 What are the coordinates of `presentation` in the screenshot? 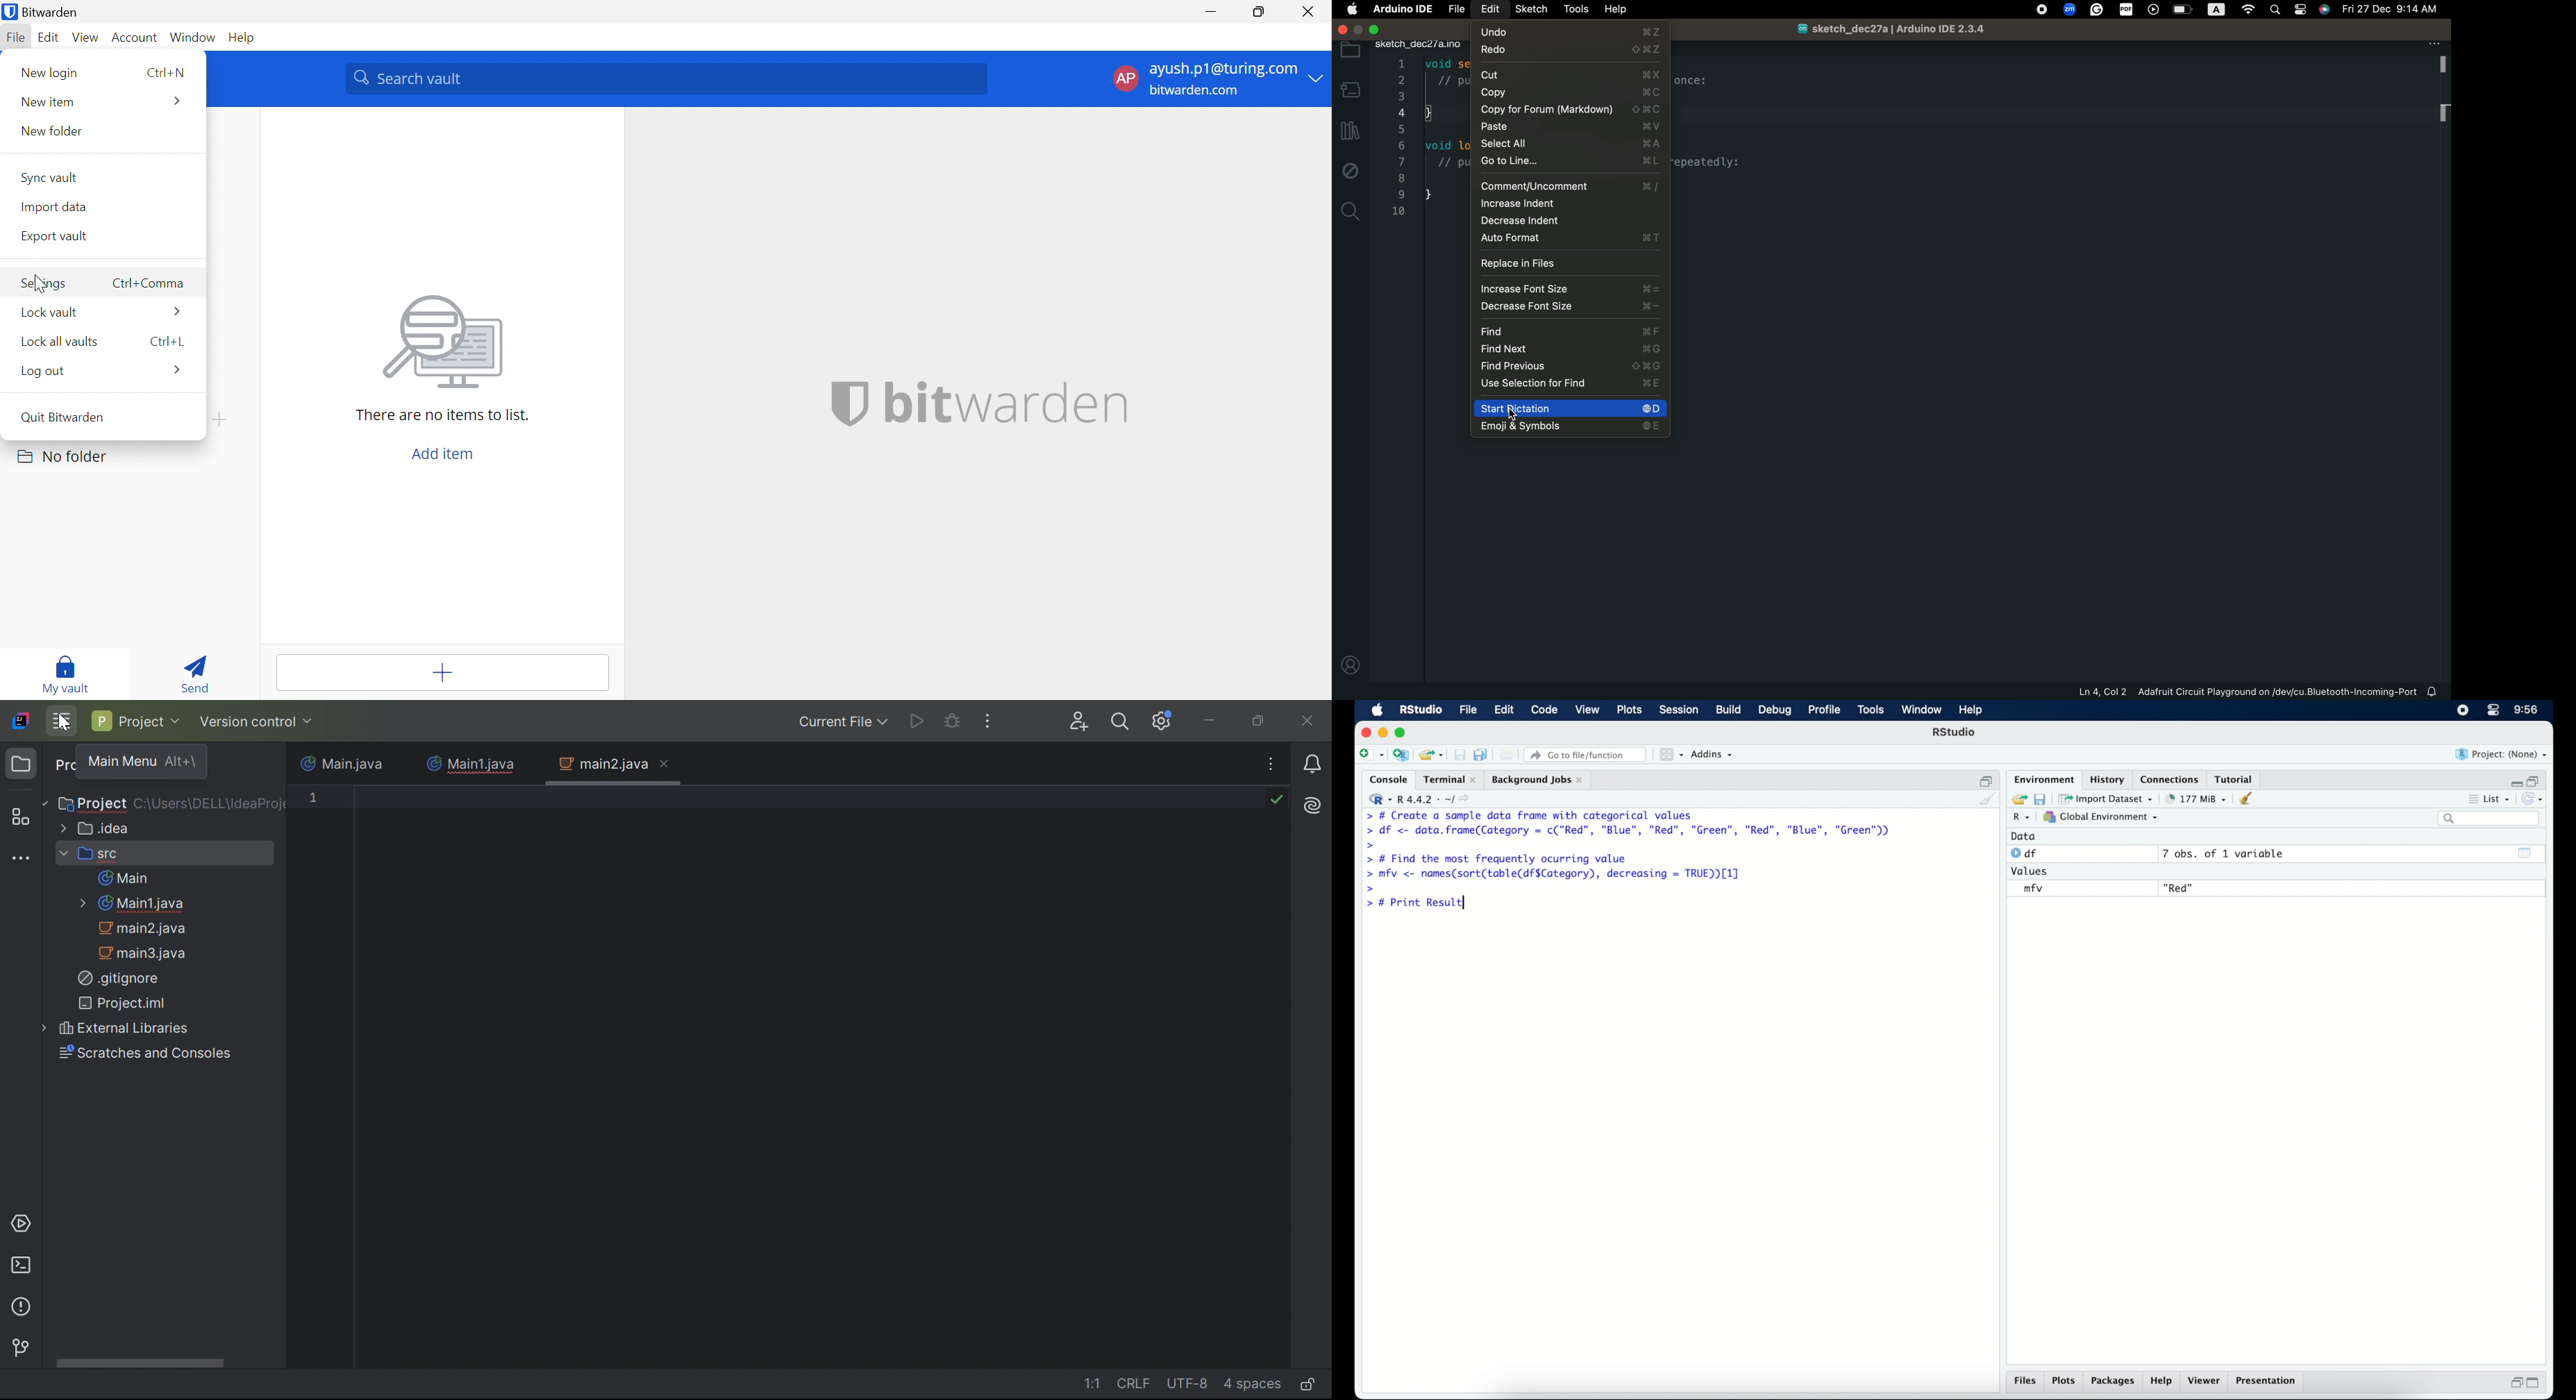 It's located at (2269, 1382).